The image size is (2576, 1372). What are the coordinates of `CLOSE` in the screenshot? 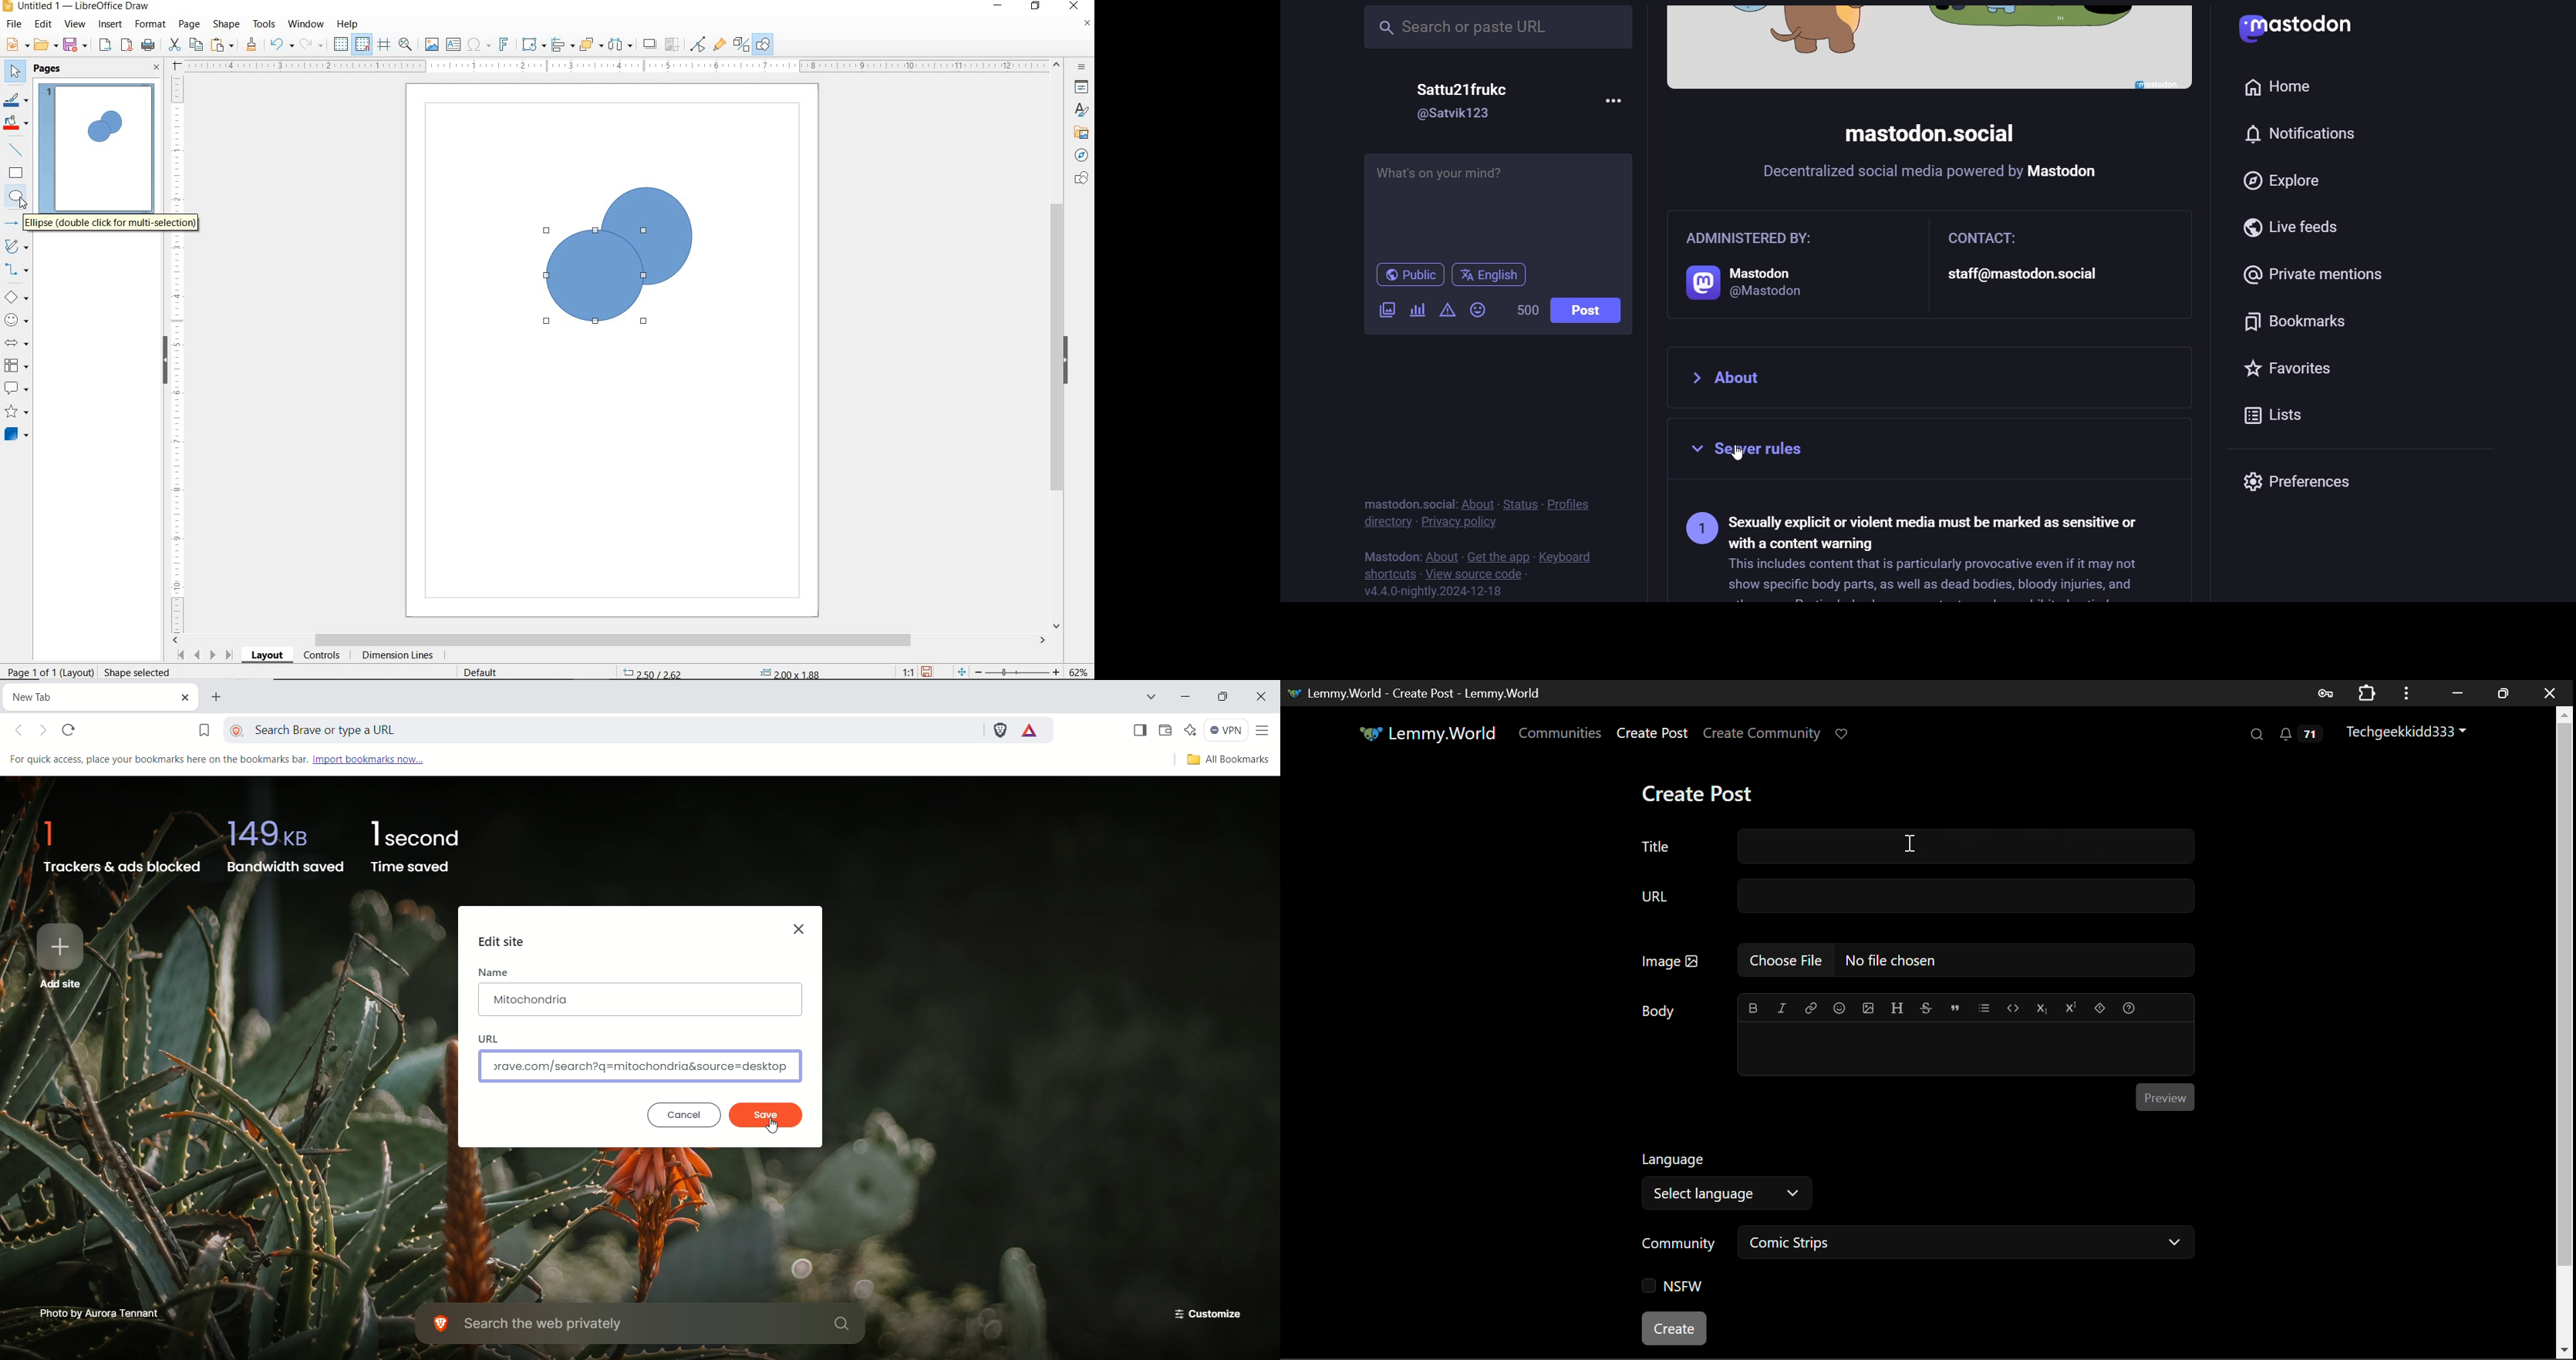 It's located at (1073, 5).